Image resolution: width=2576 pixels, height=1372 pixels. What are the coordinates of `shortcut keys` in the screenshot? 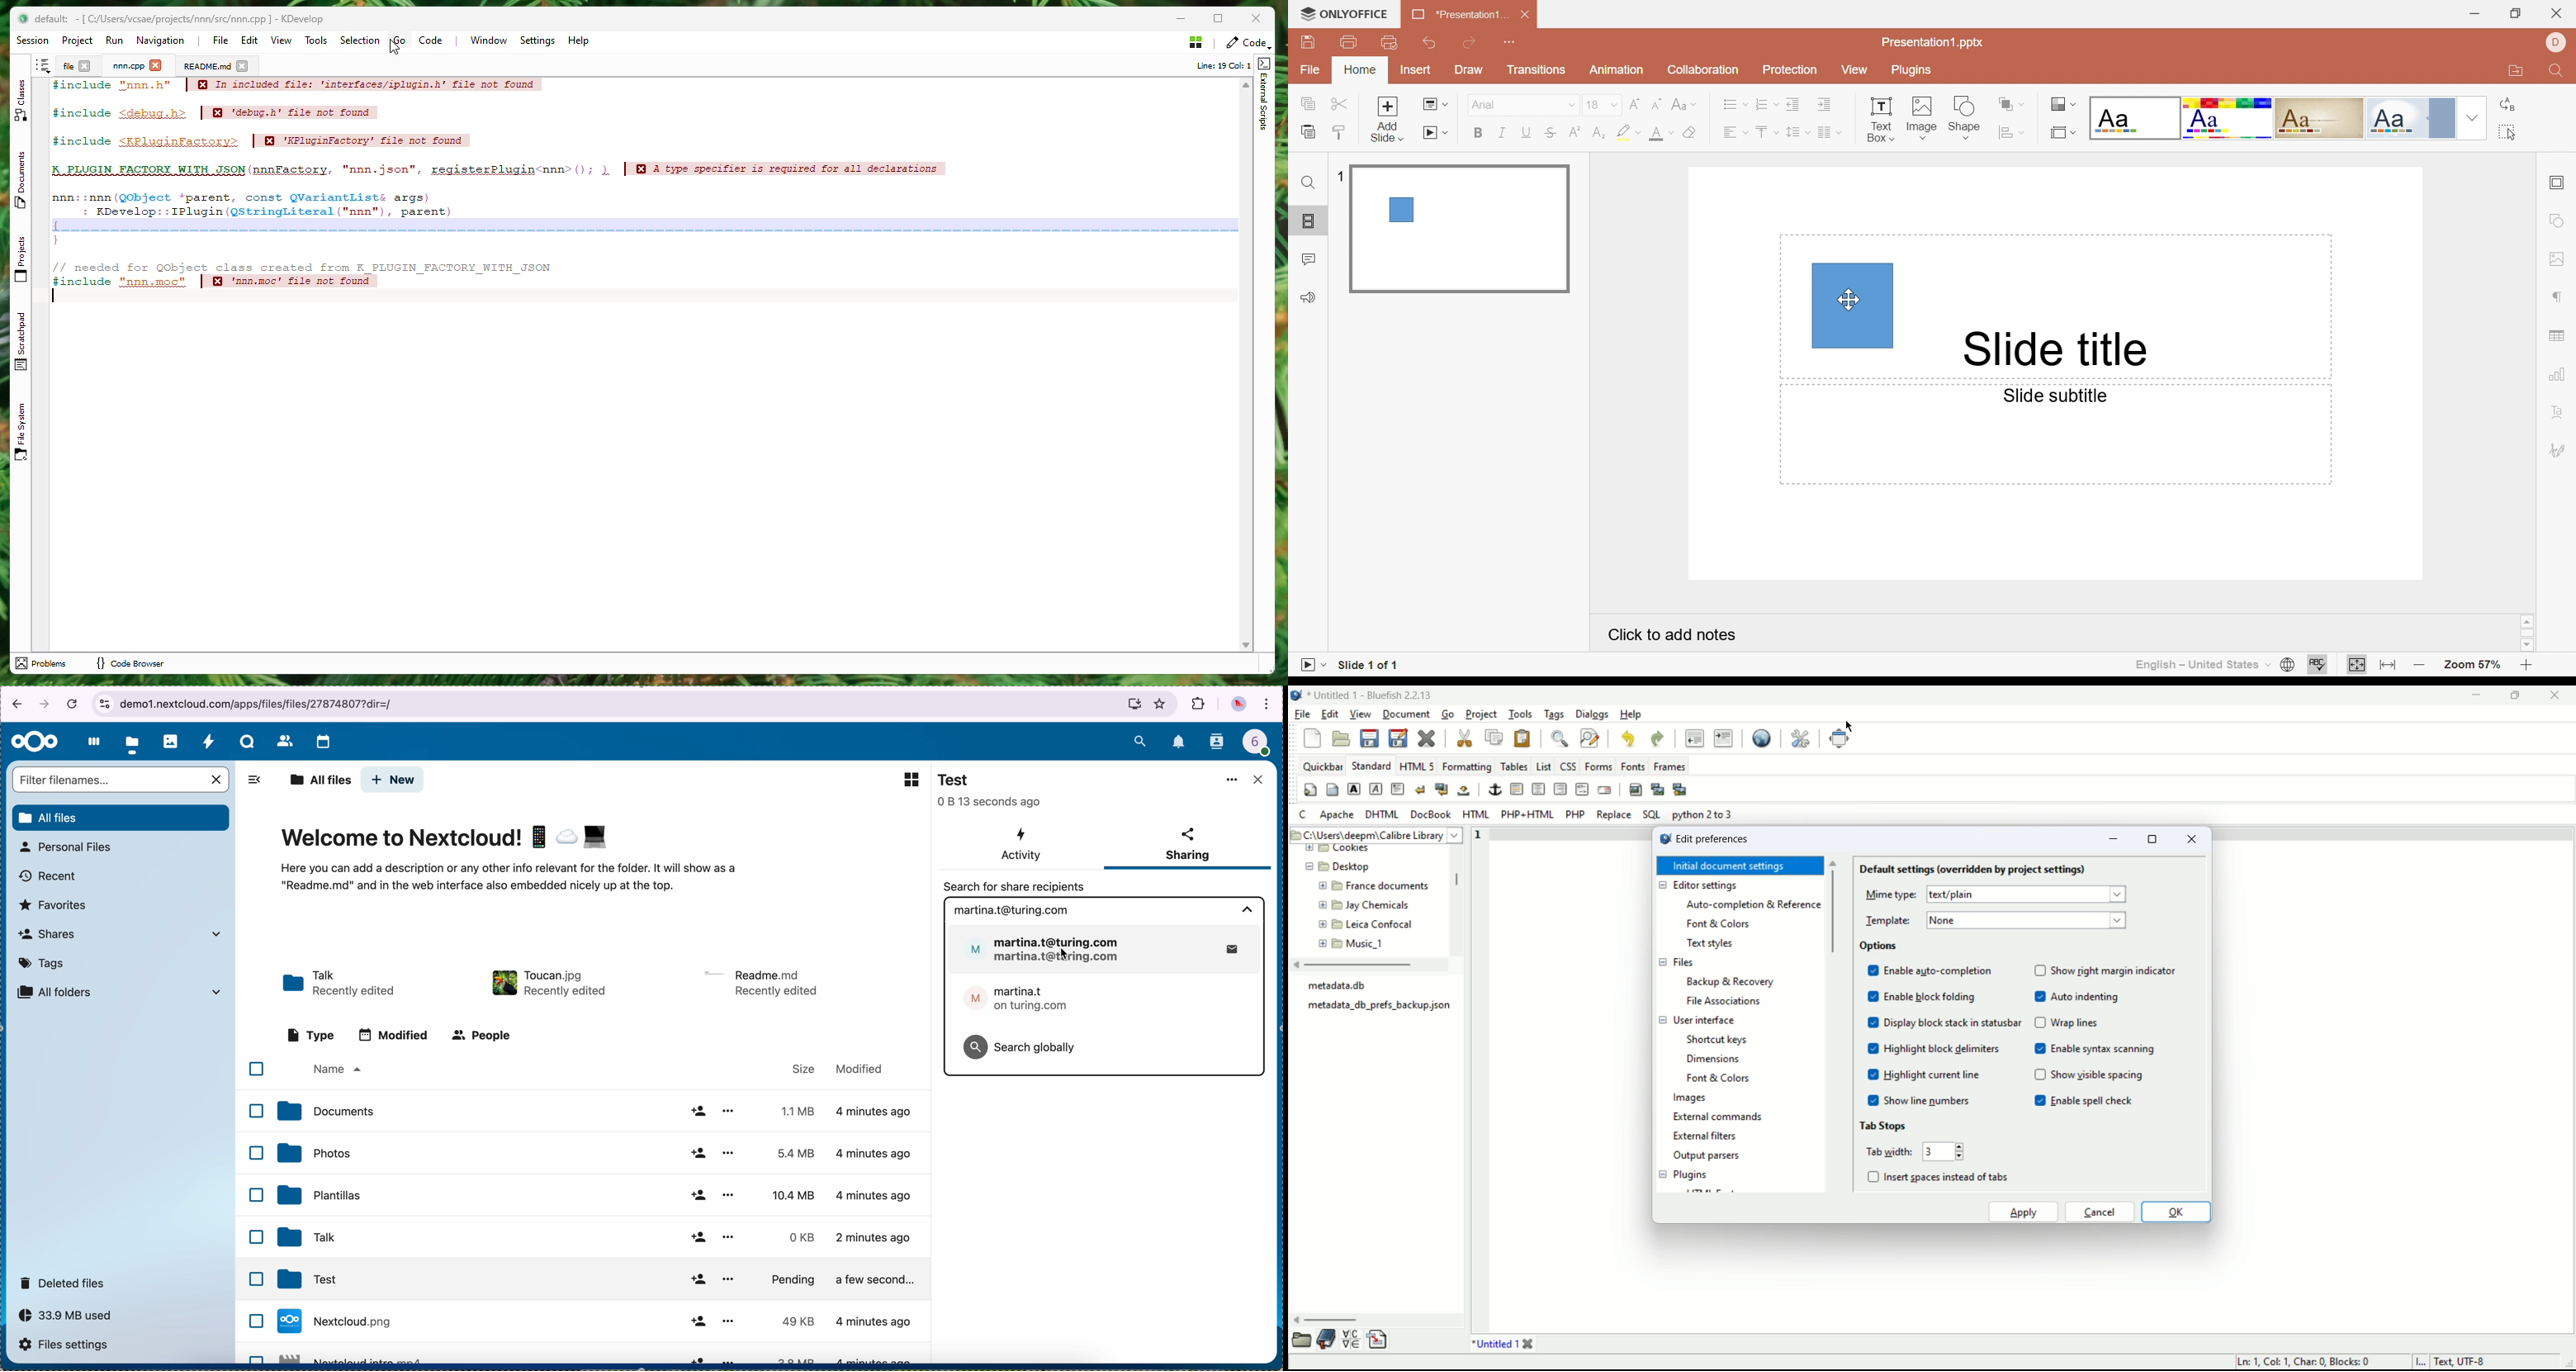 It's located at (1726, 1041).